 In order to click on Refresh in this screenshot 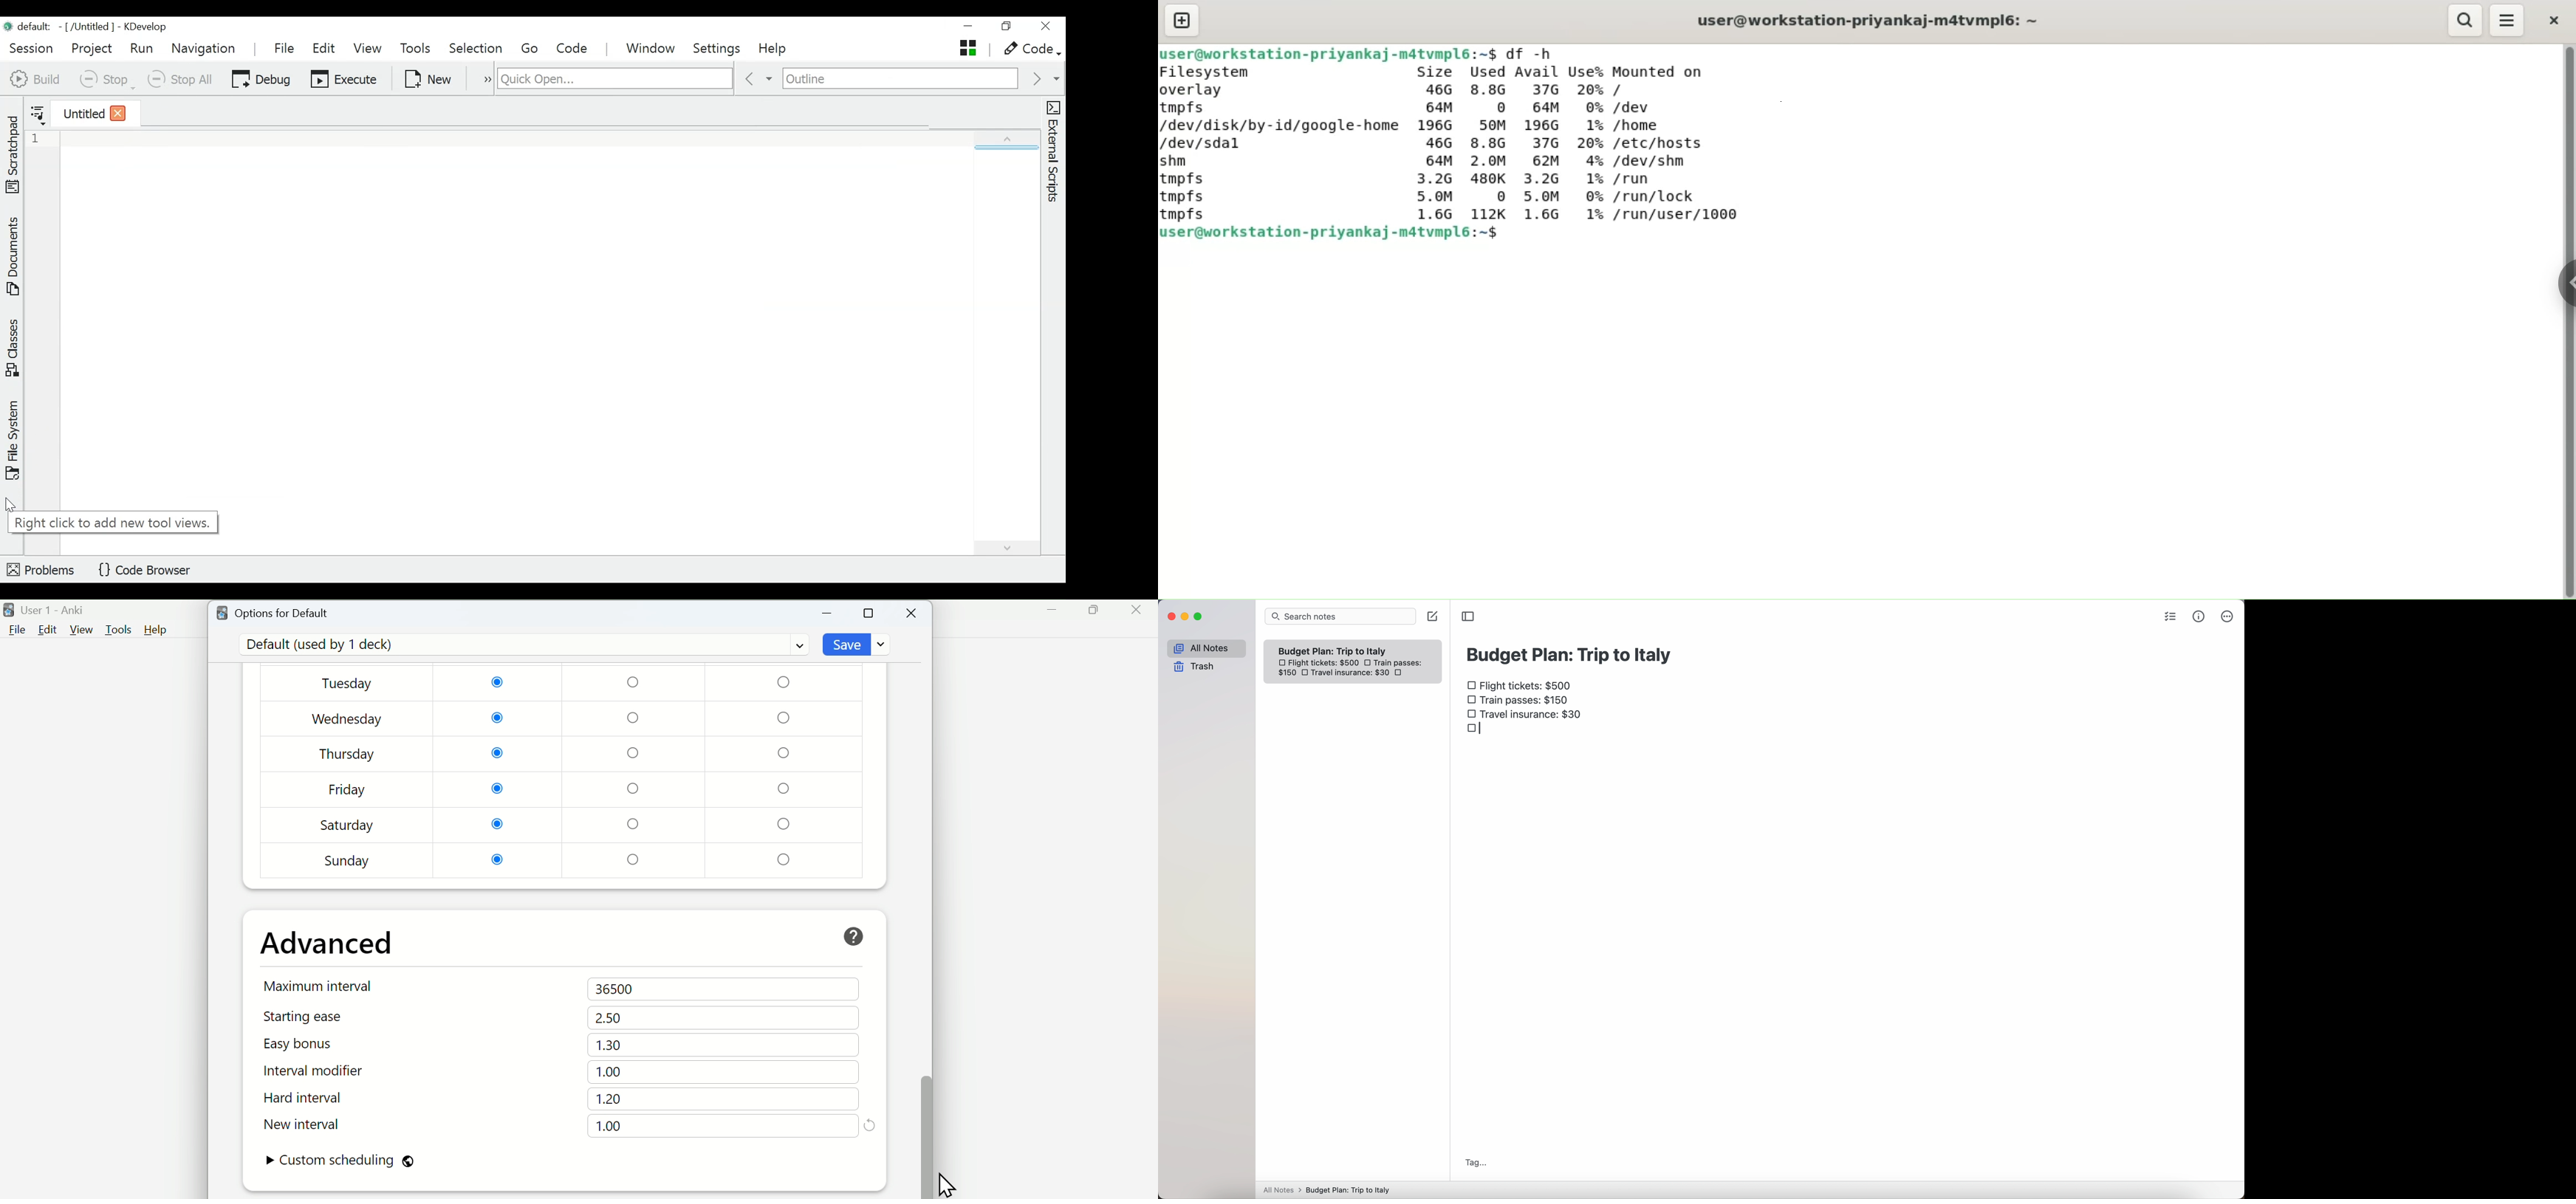, I will do `click(870, 1124)`.